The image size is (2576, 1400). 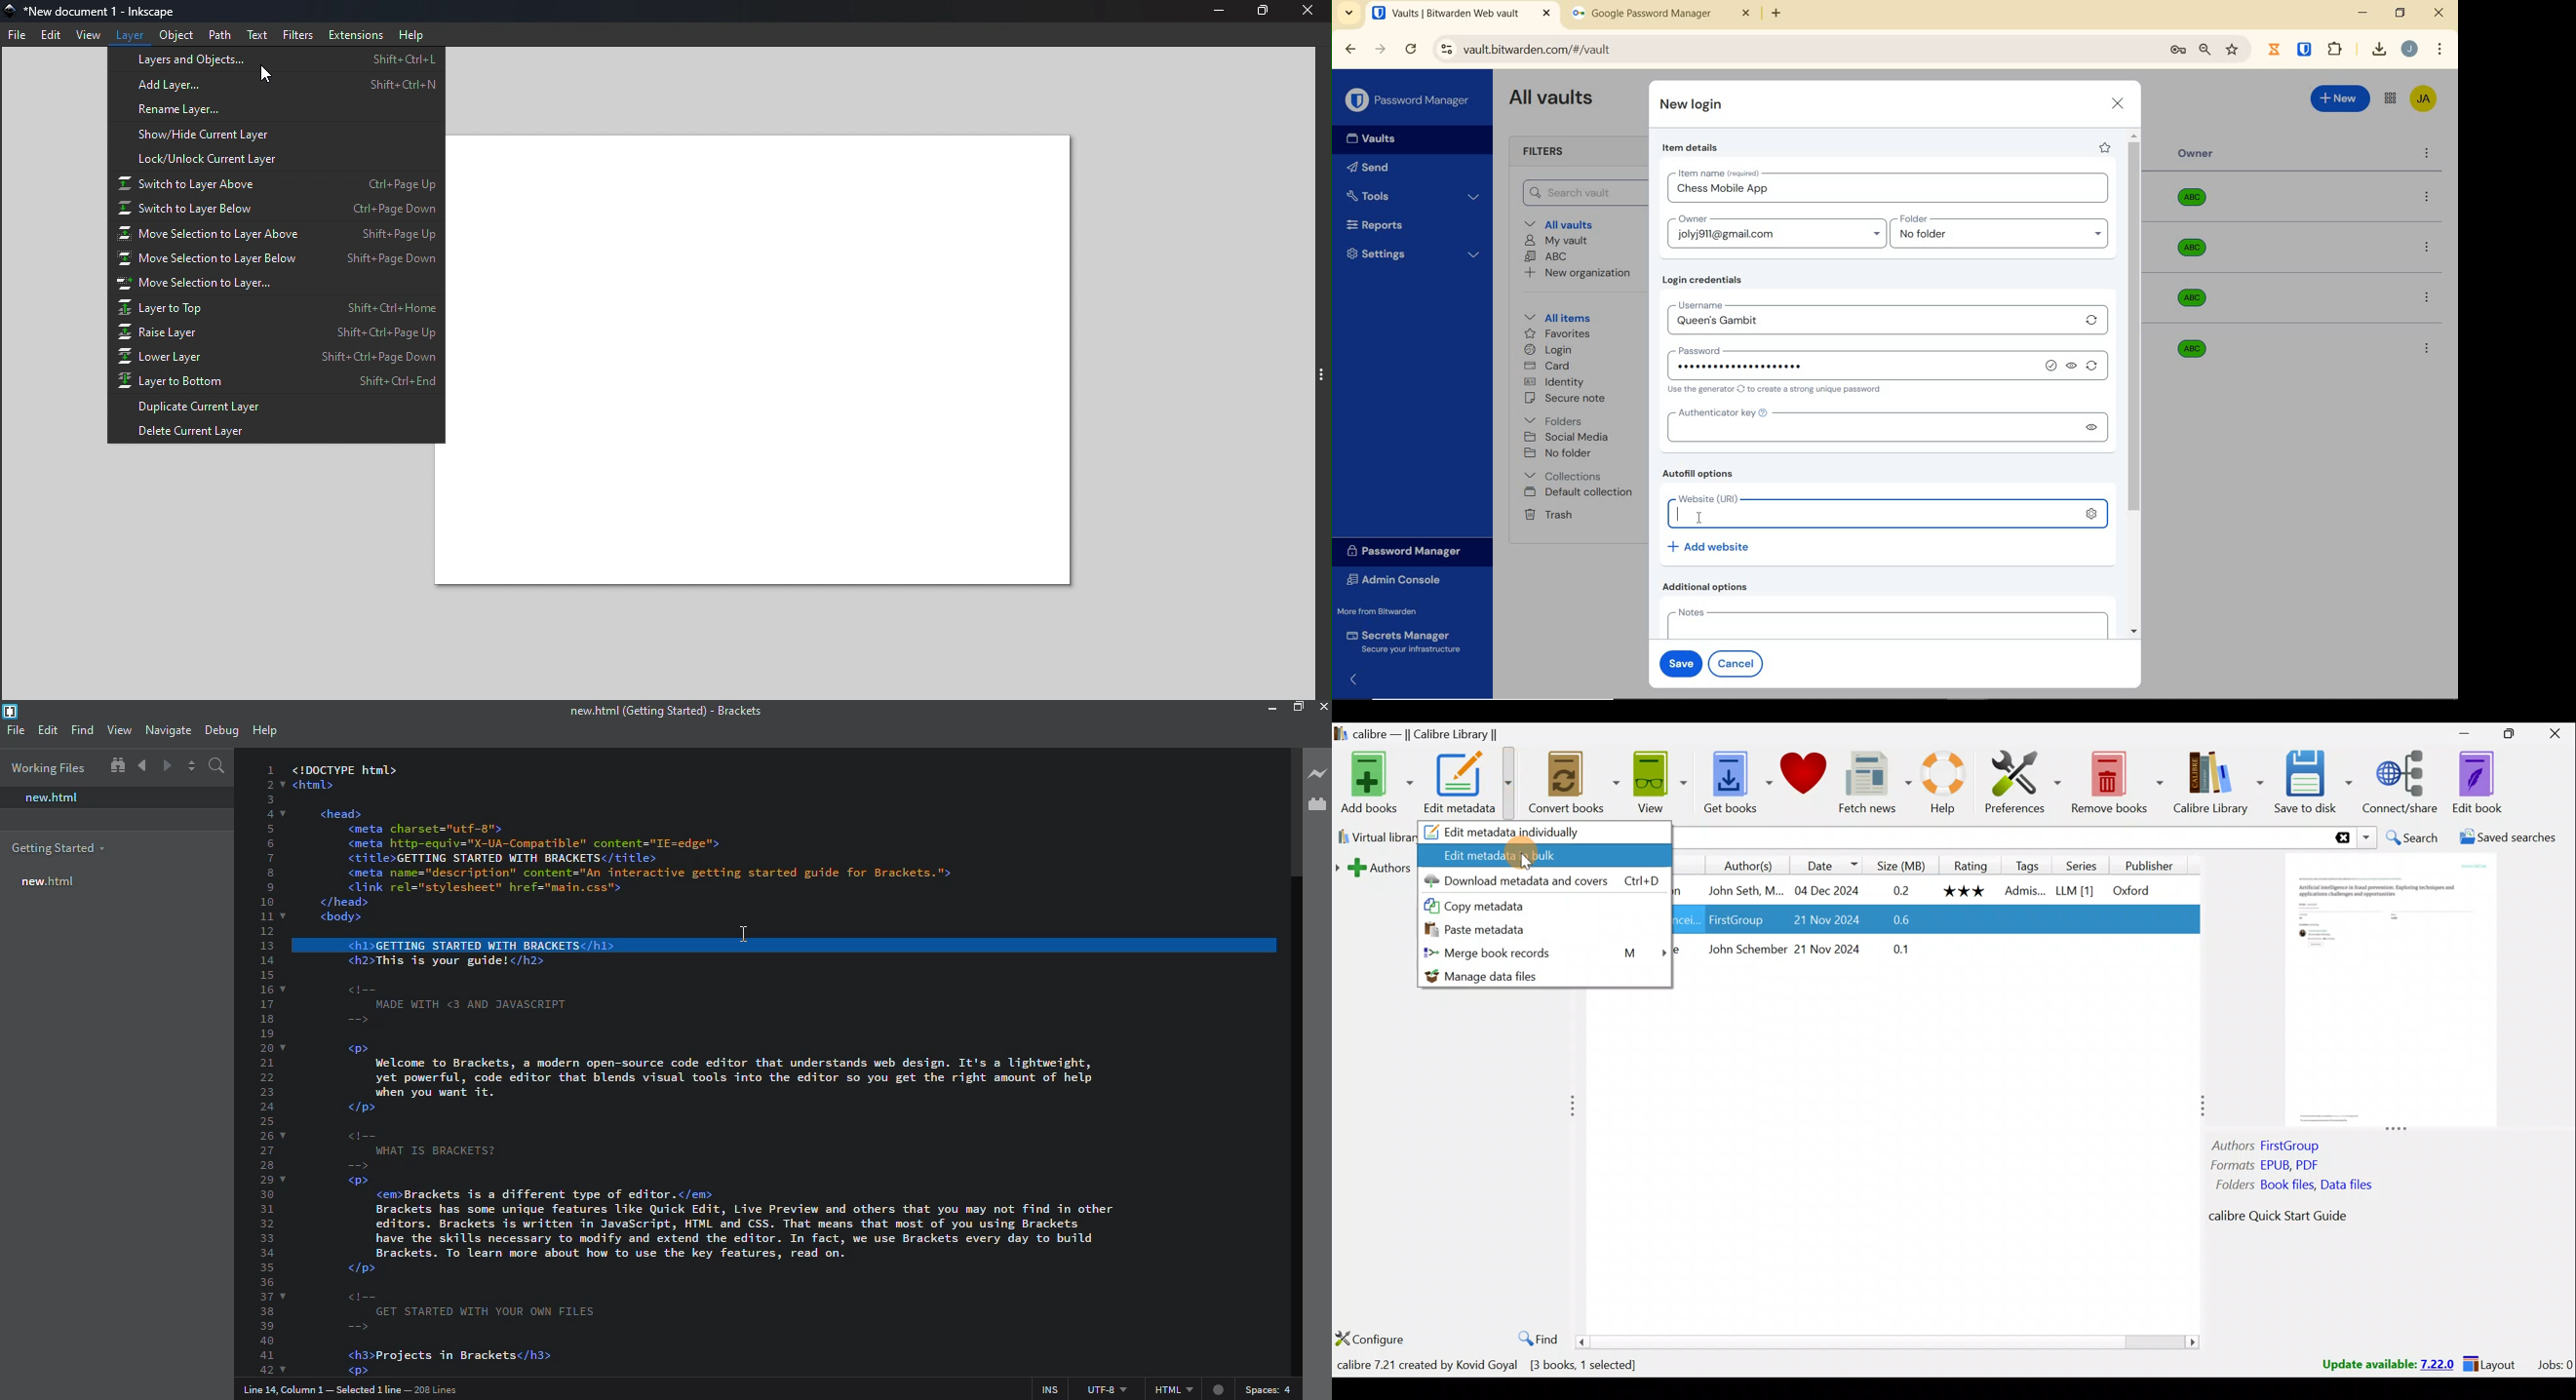 I want to click on scroll bar, so click(x=1288, y=809).